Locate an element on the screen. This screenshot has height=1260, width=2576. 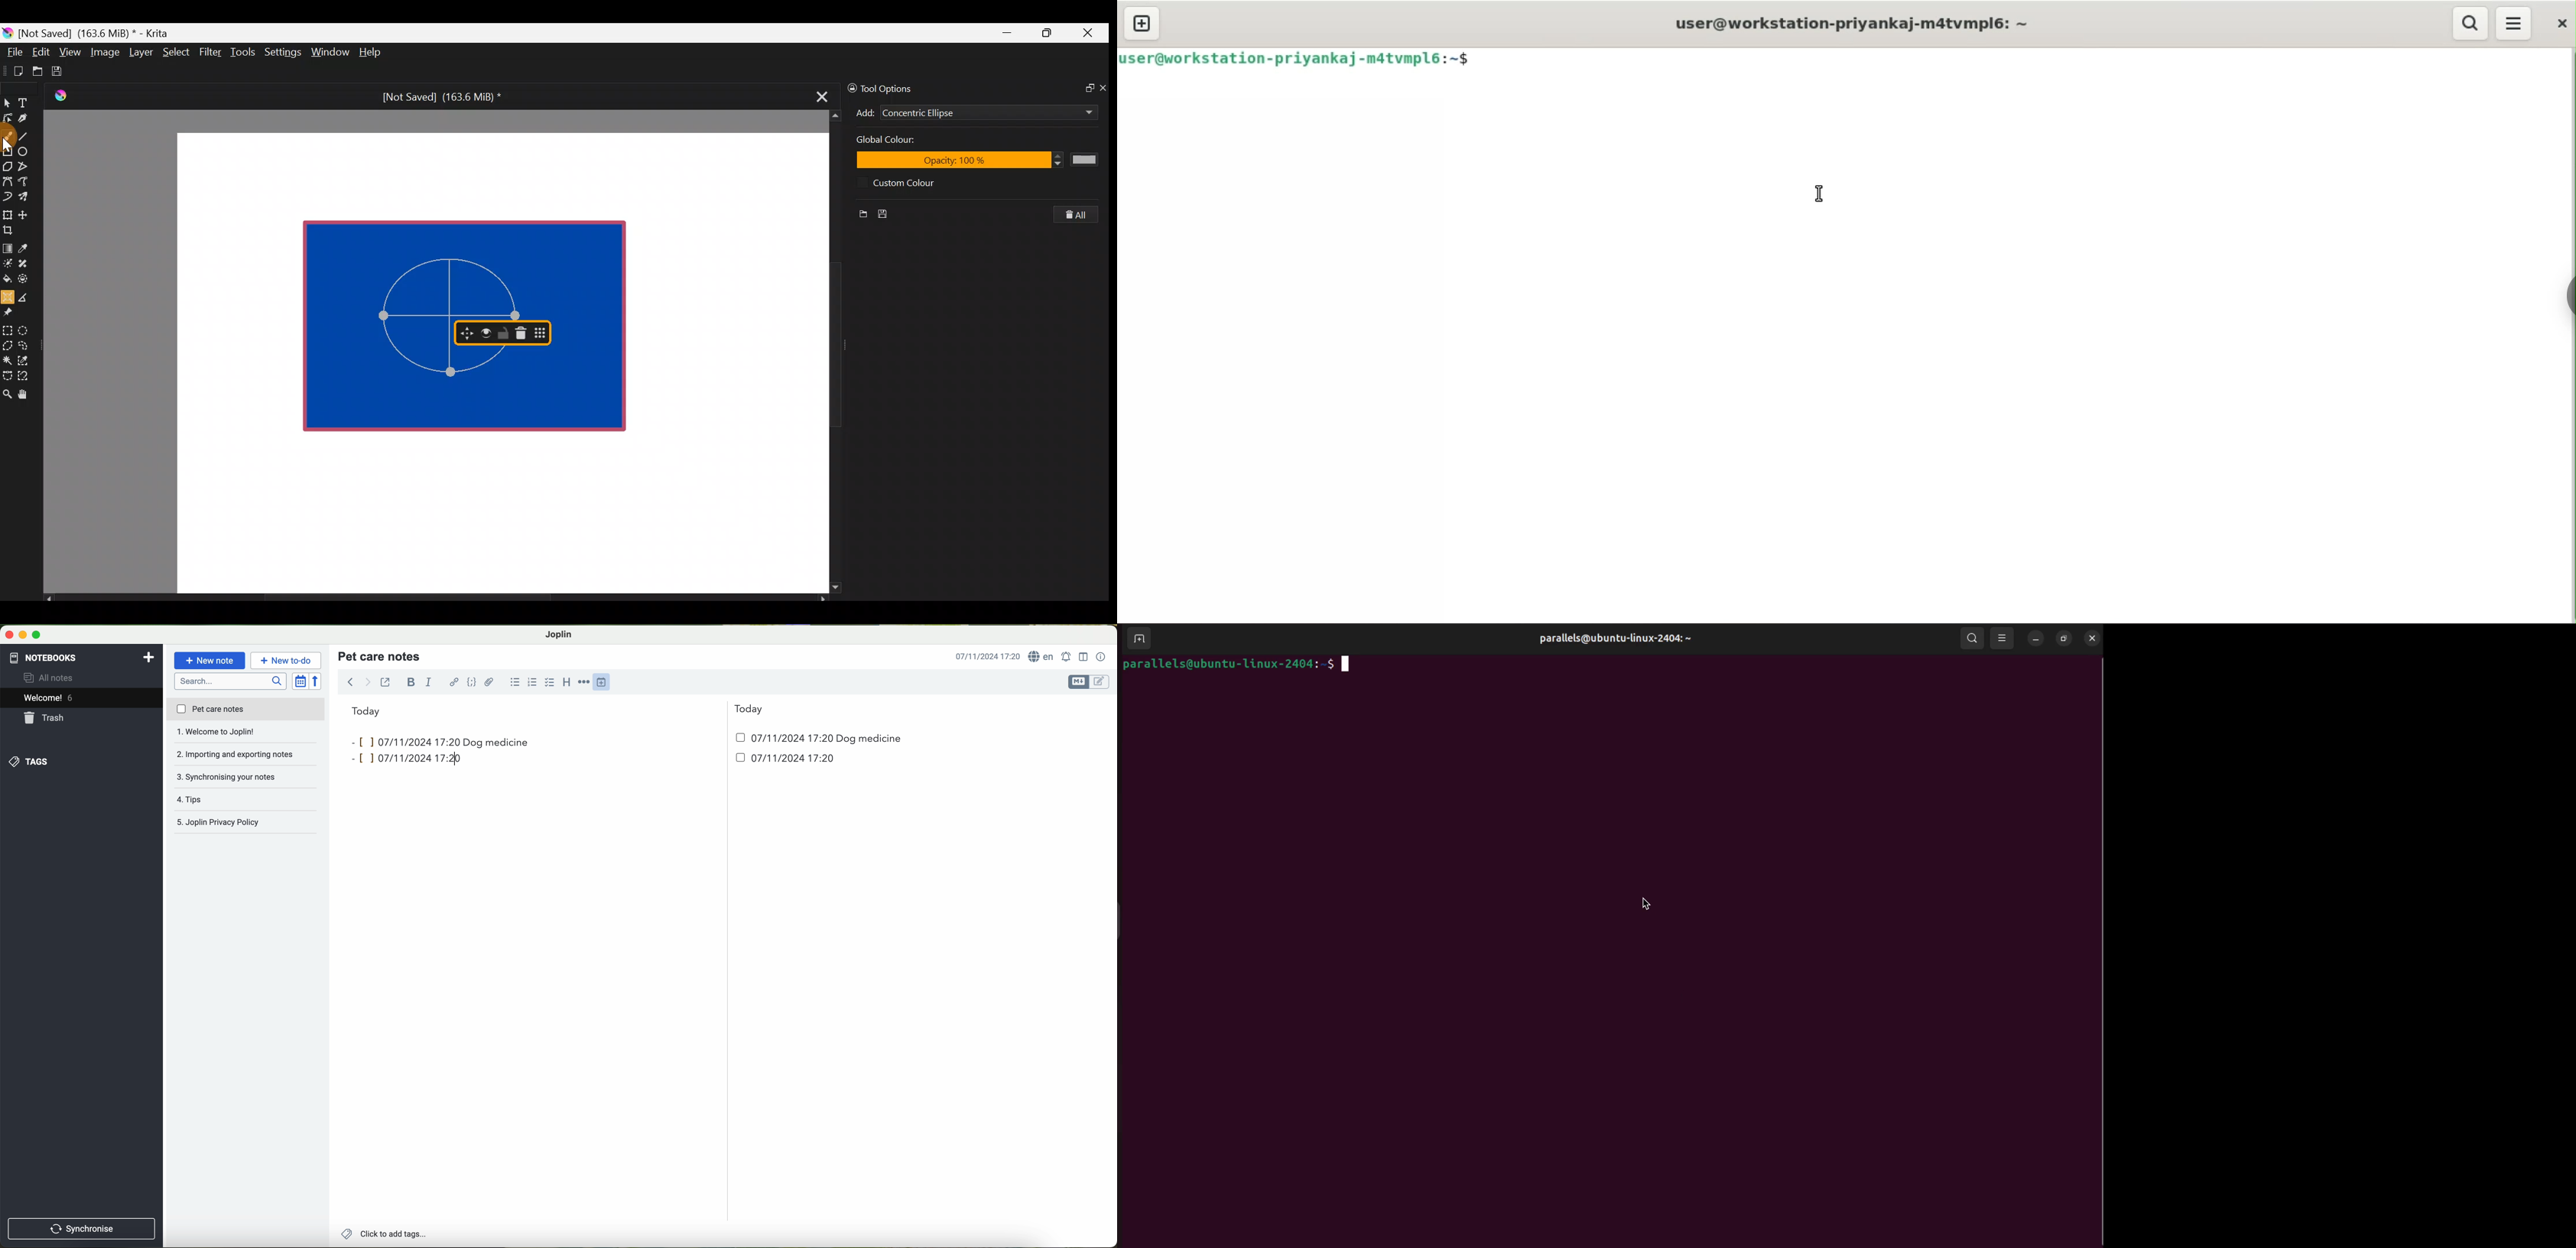
bold is located at coordinates (411, 682).